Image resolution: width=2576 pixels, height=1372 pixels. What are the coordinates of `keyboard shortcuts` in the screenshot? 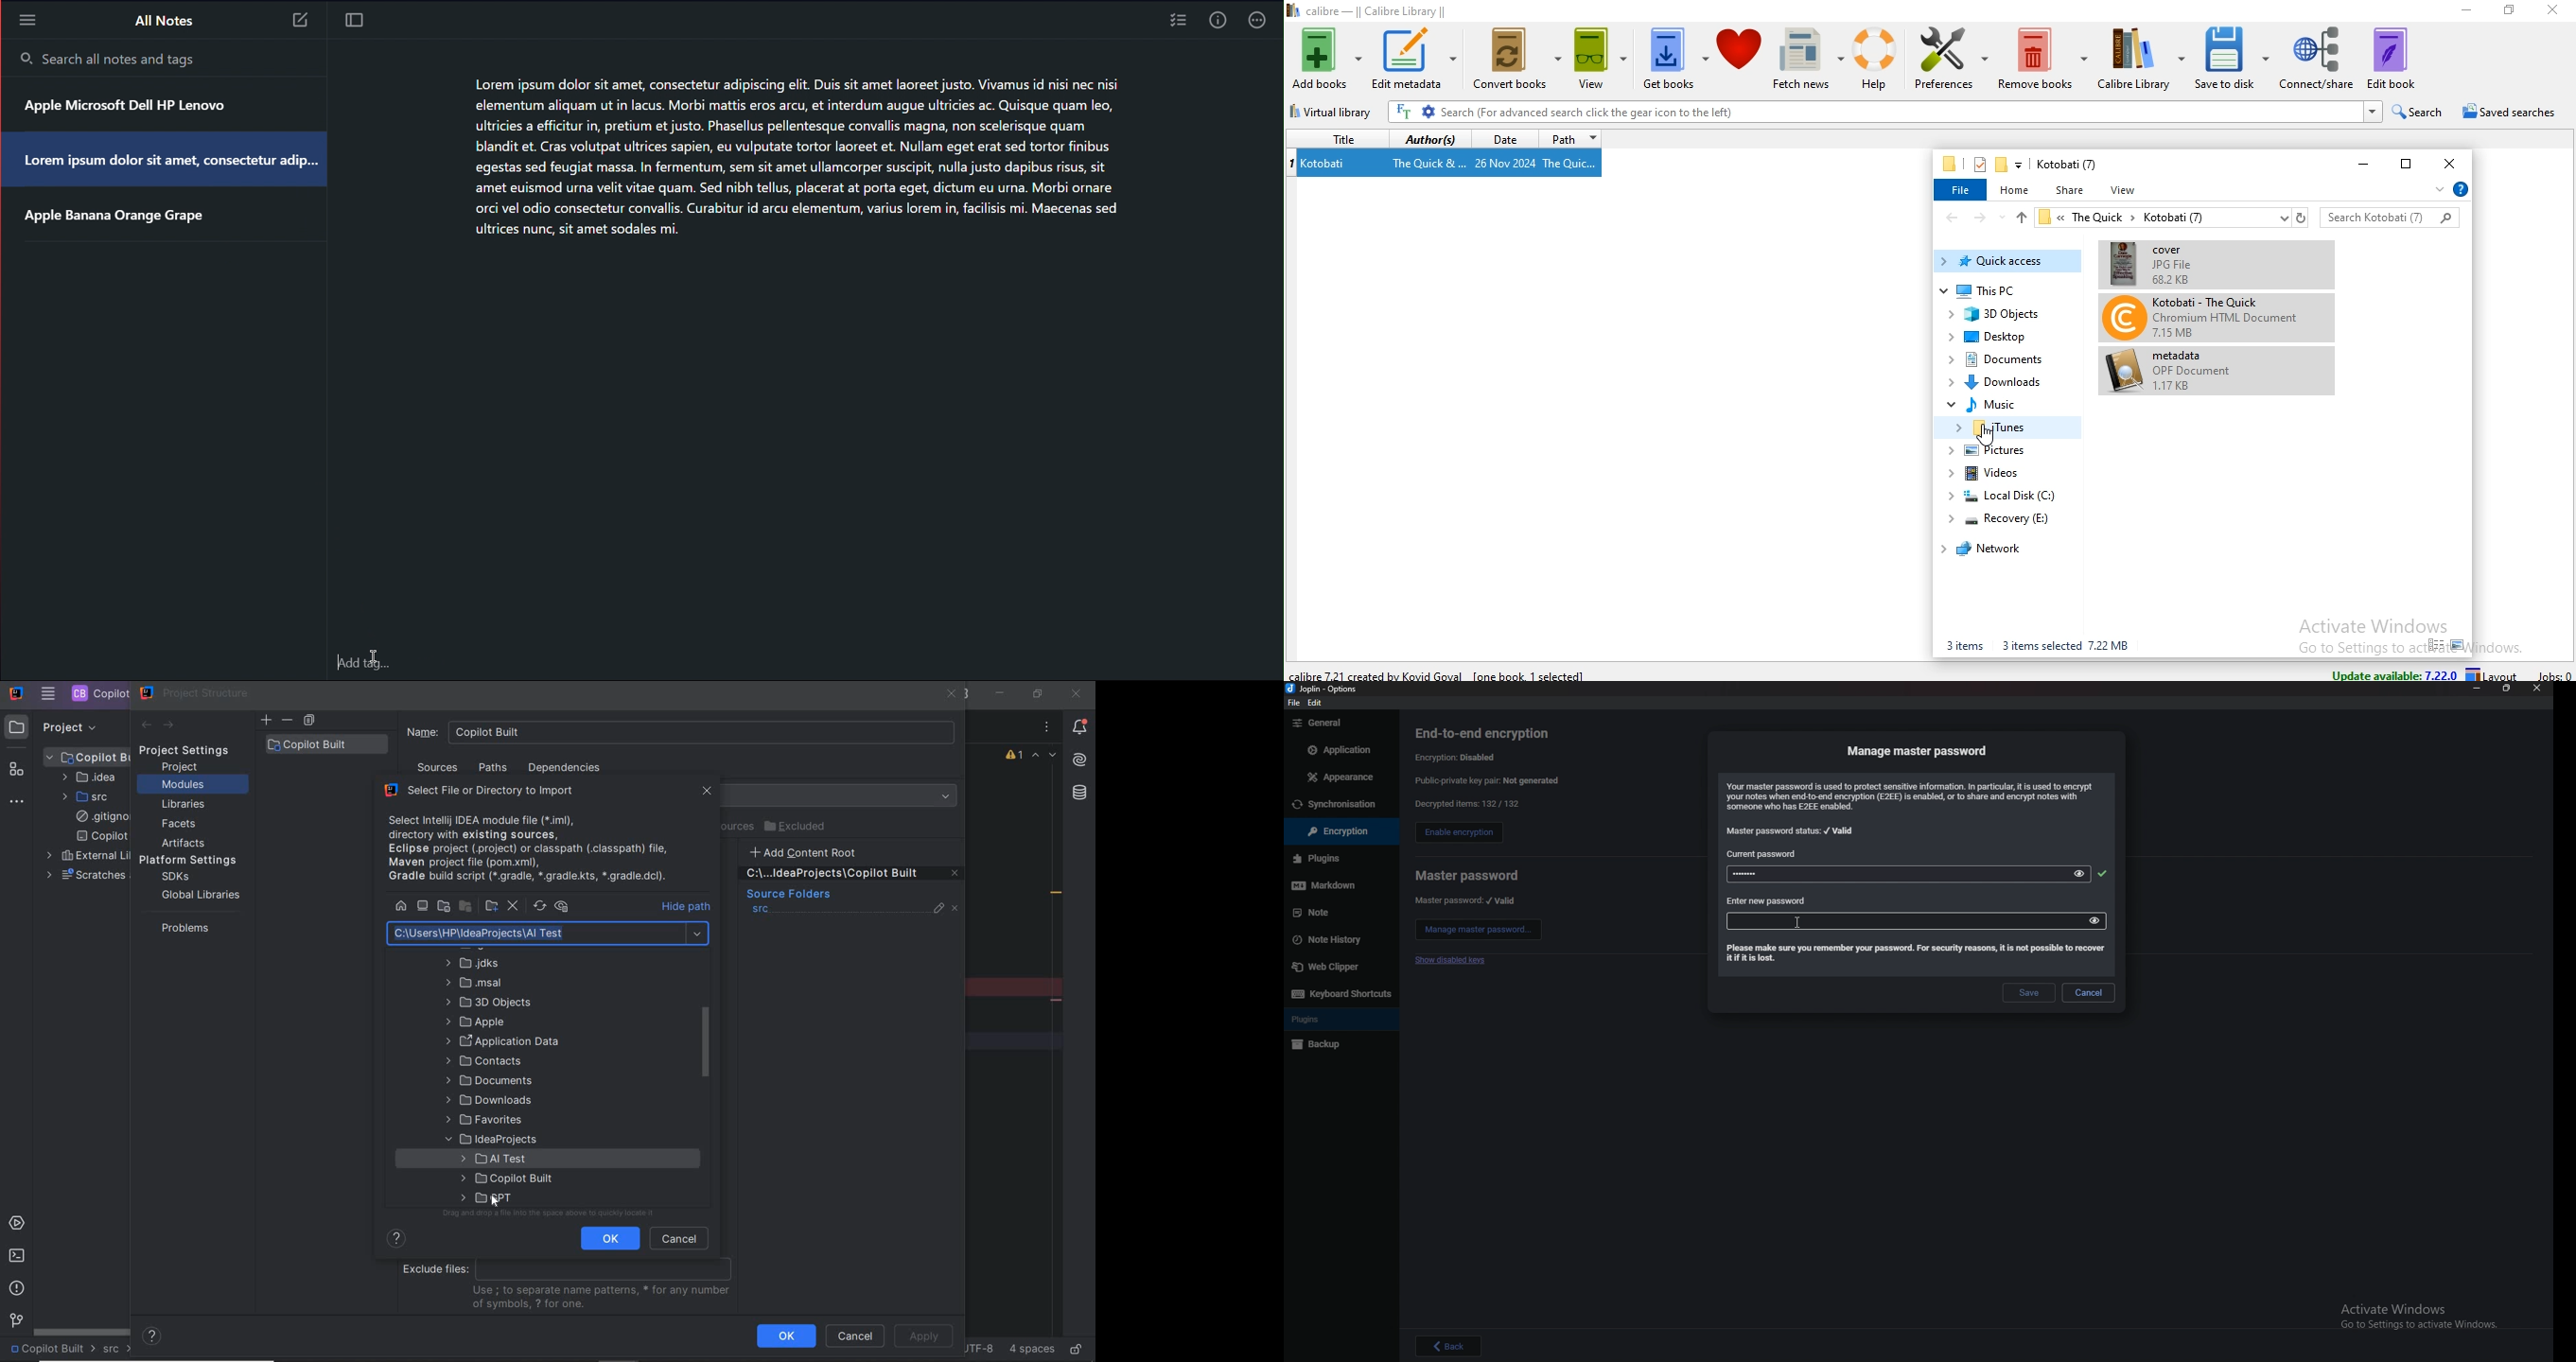 It's located at (1340, 993).